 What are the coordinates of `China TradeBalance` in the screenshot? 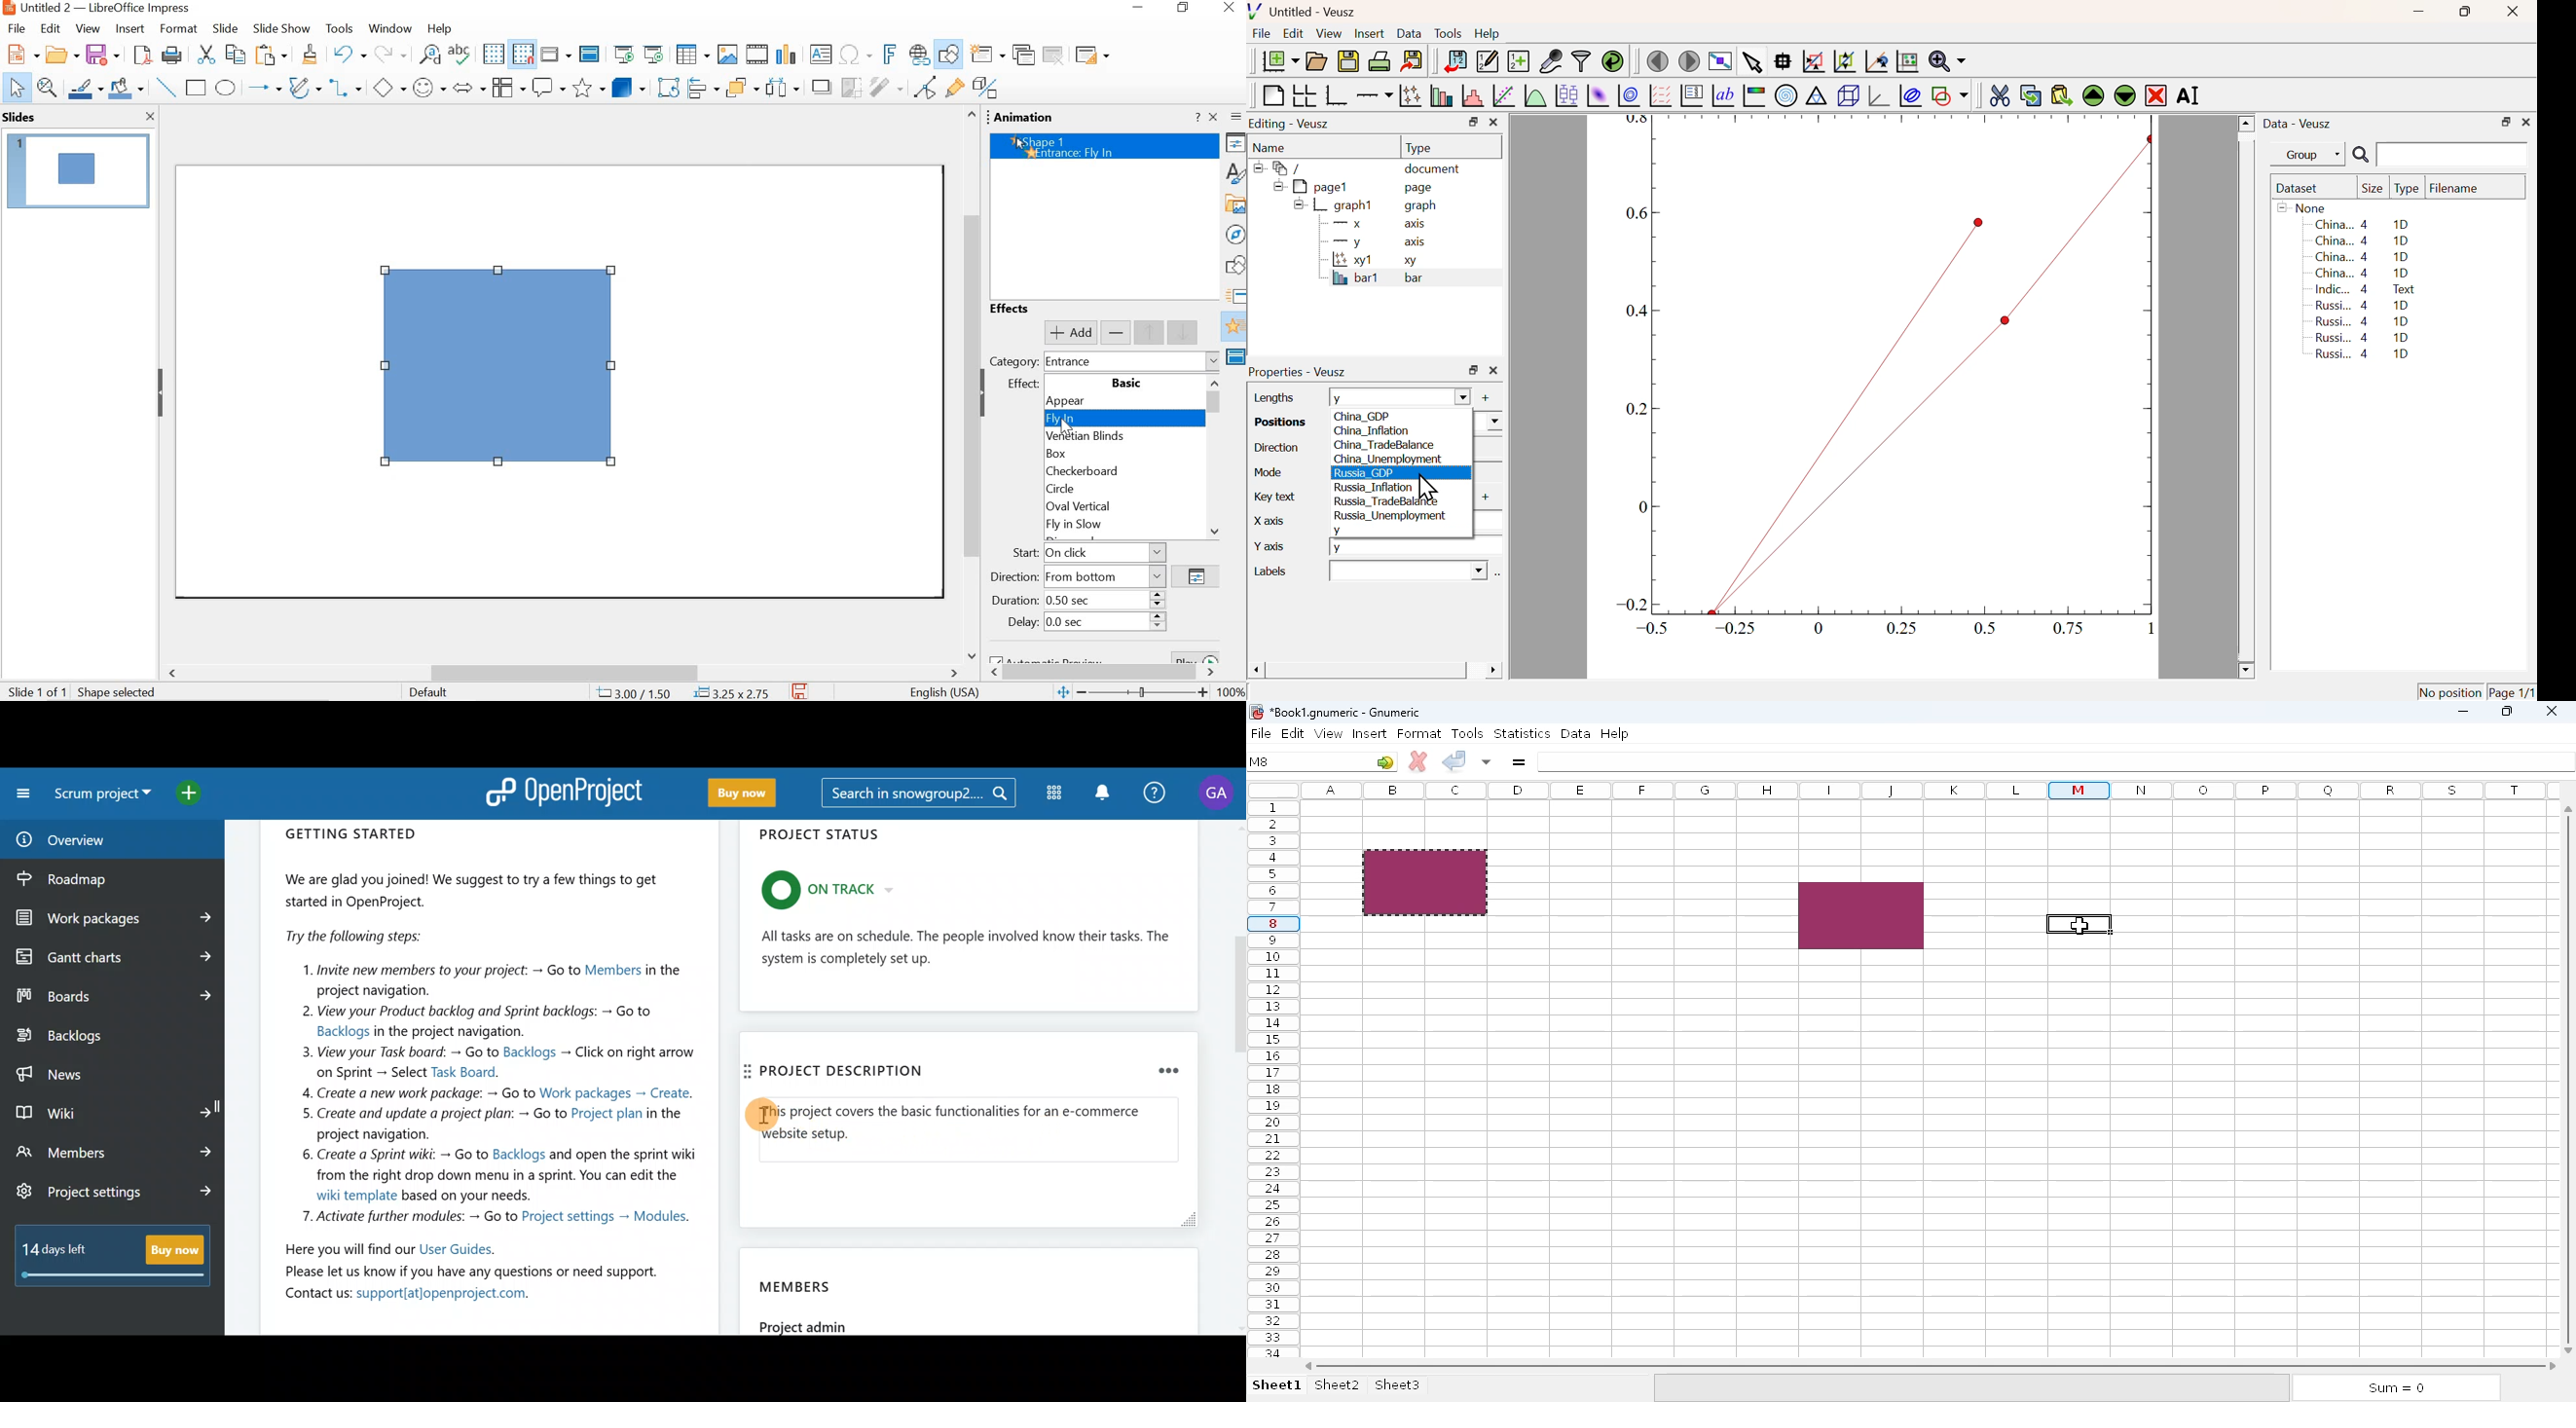 It's located at (1384, 445).